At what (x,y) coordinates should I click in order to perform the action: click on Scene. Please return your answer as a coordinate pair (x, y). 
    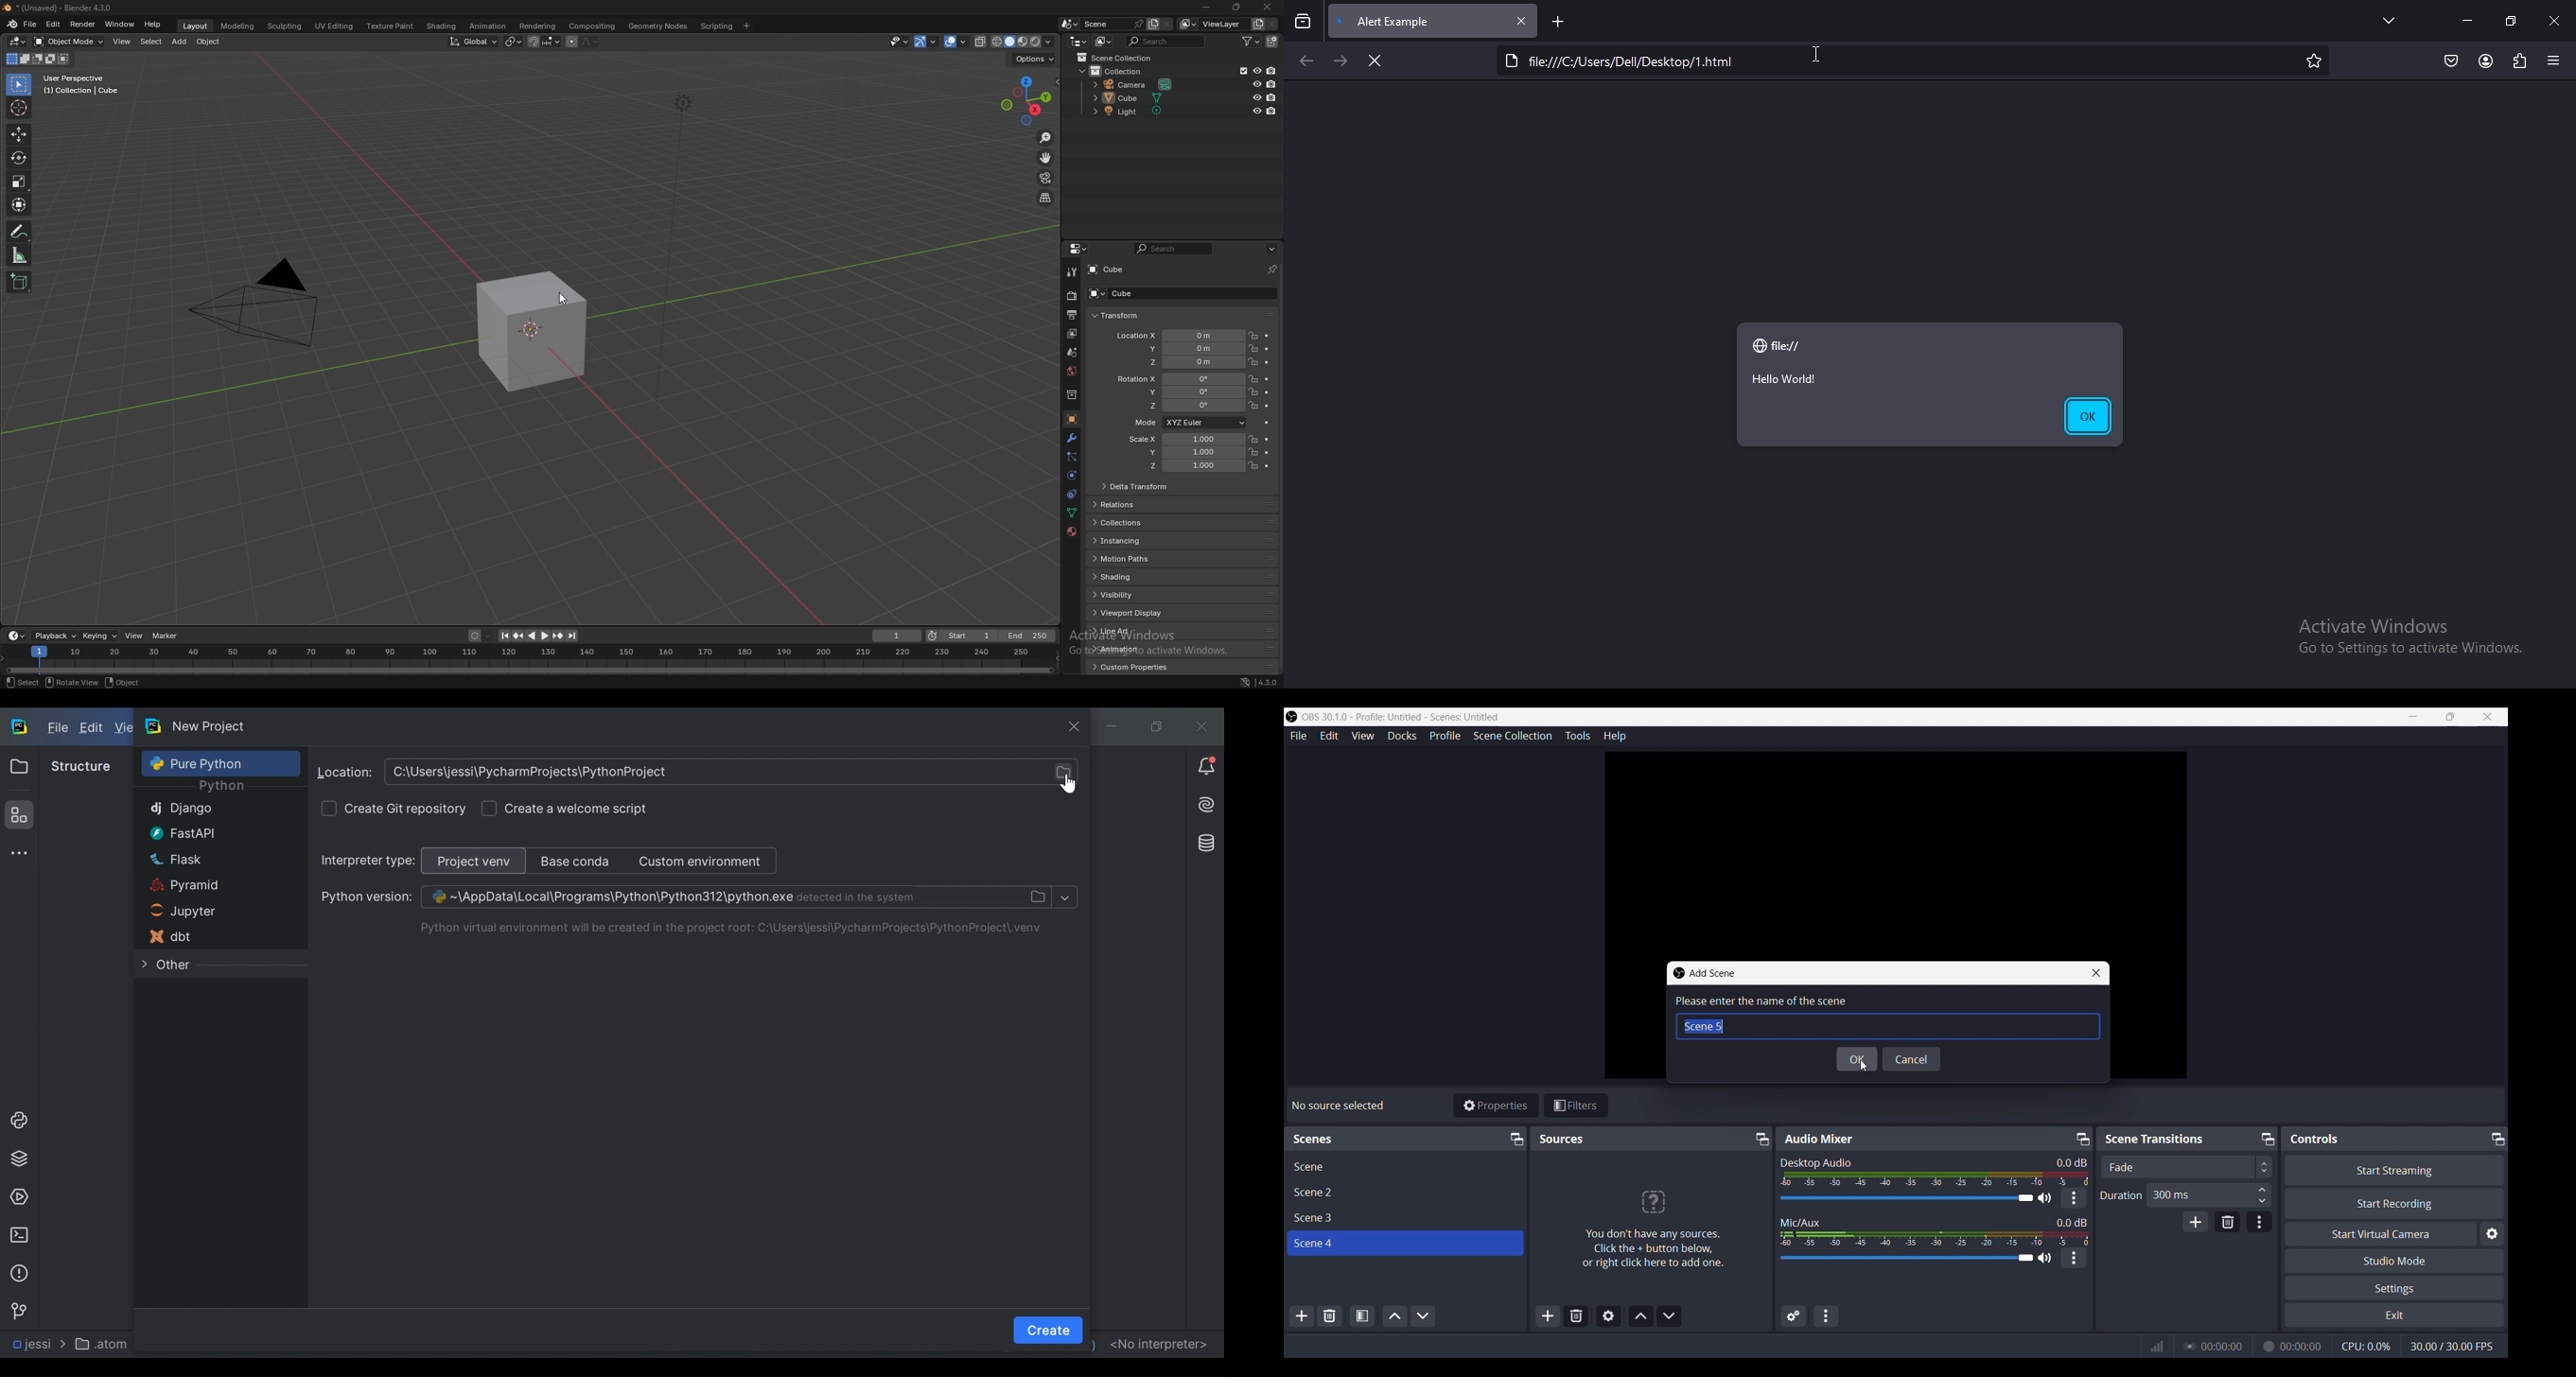
    Looking at the image, I should click on (1704, 1026).